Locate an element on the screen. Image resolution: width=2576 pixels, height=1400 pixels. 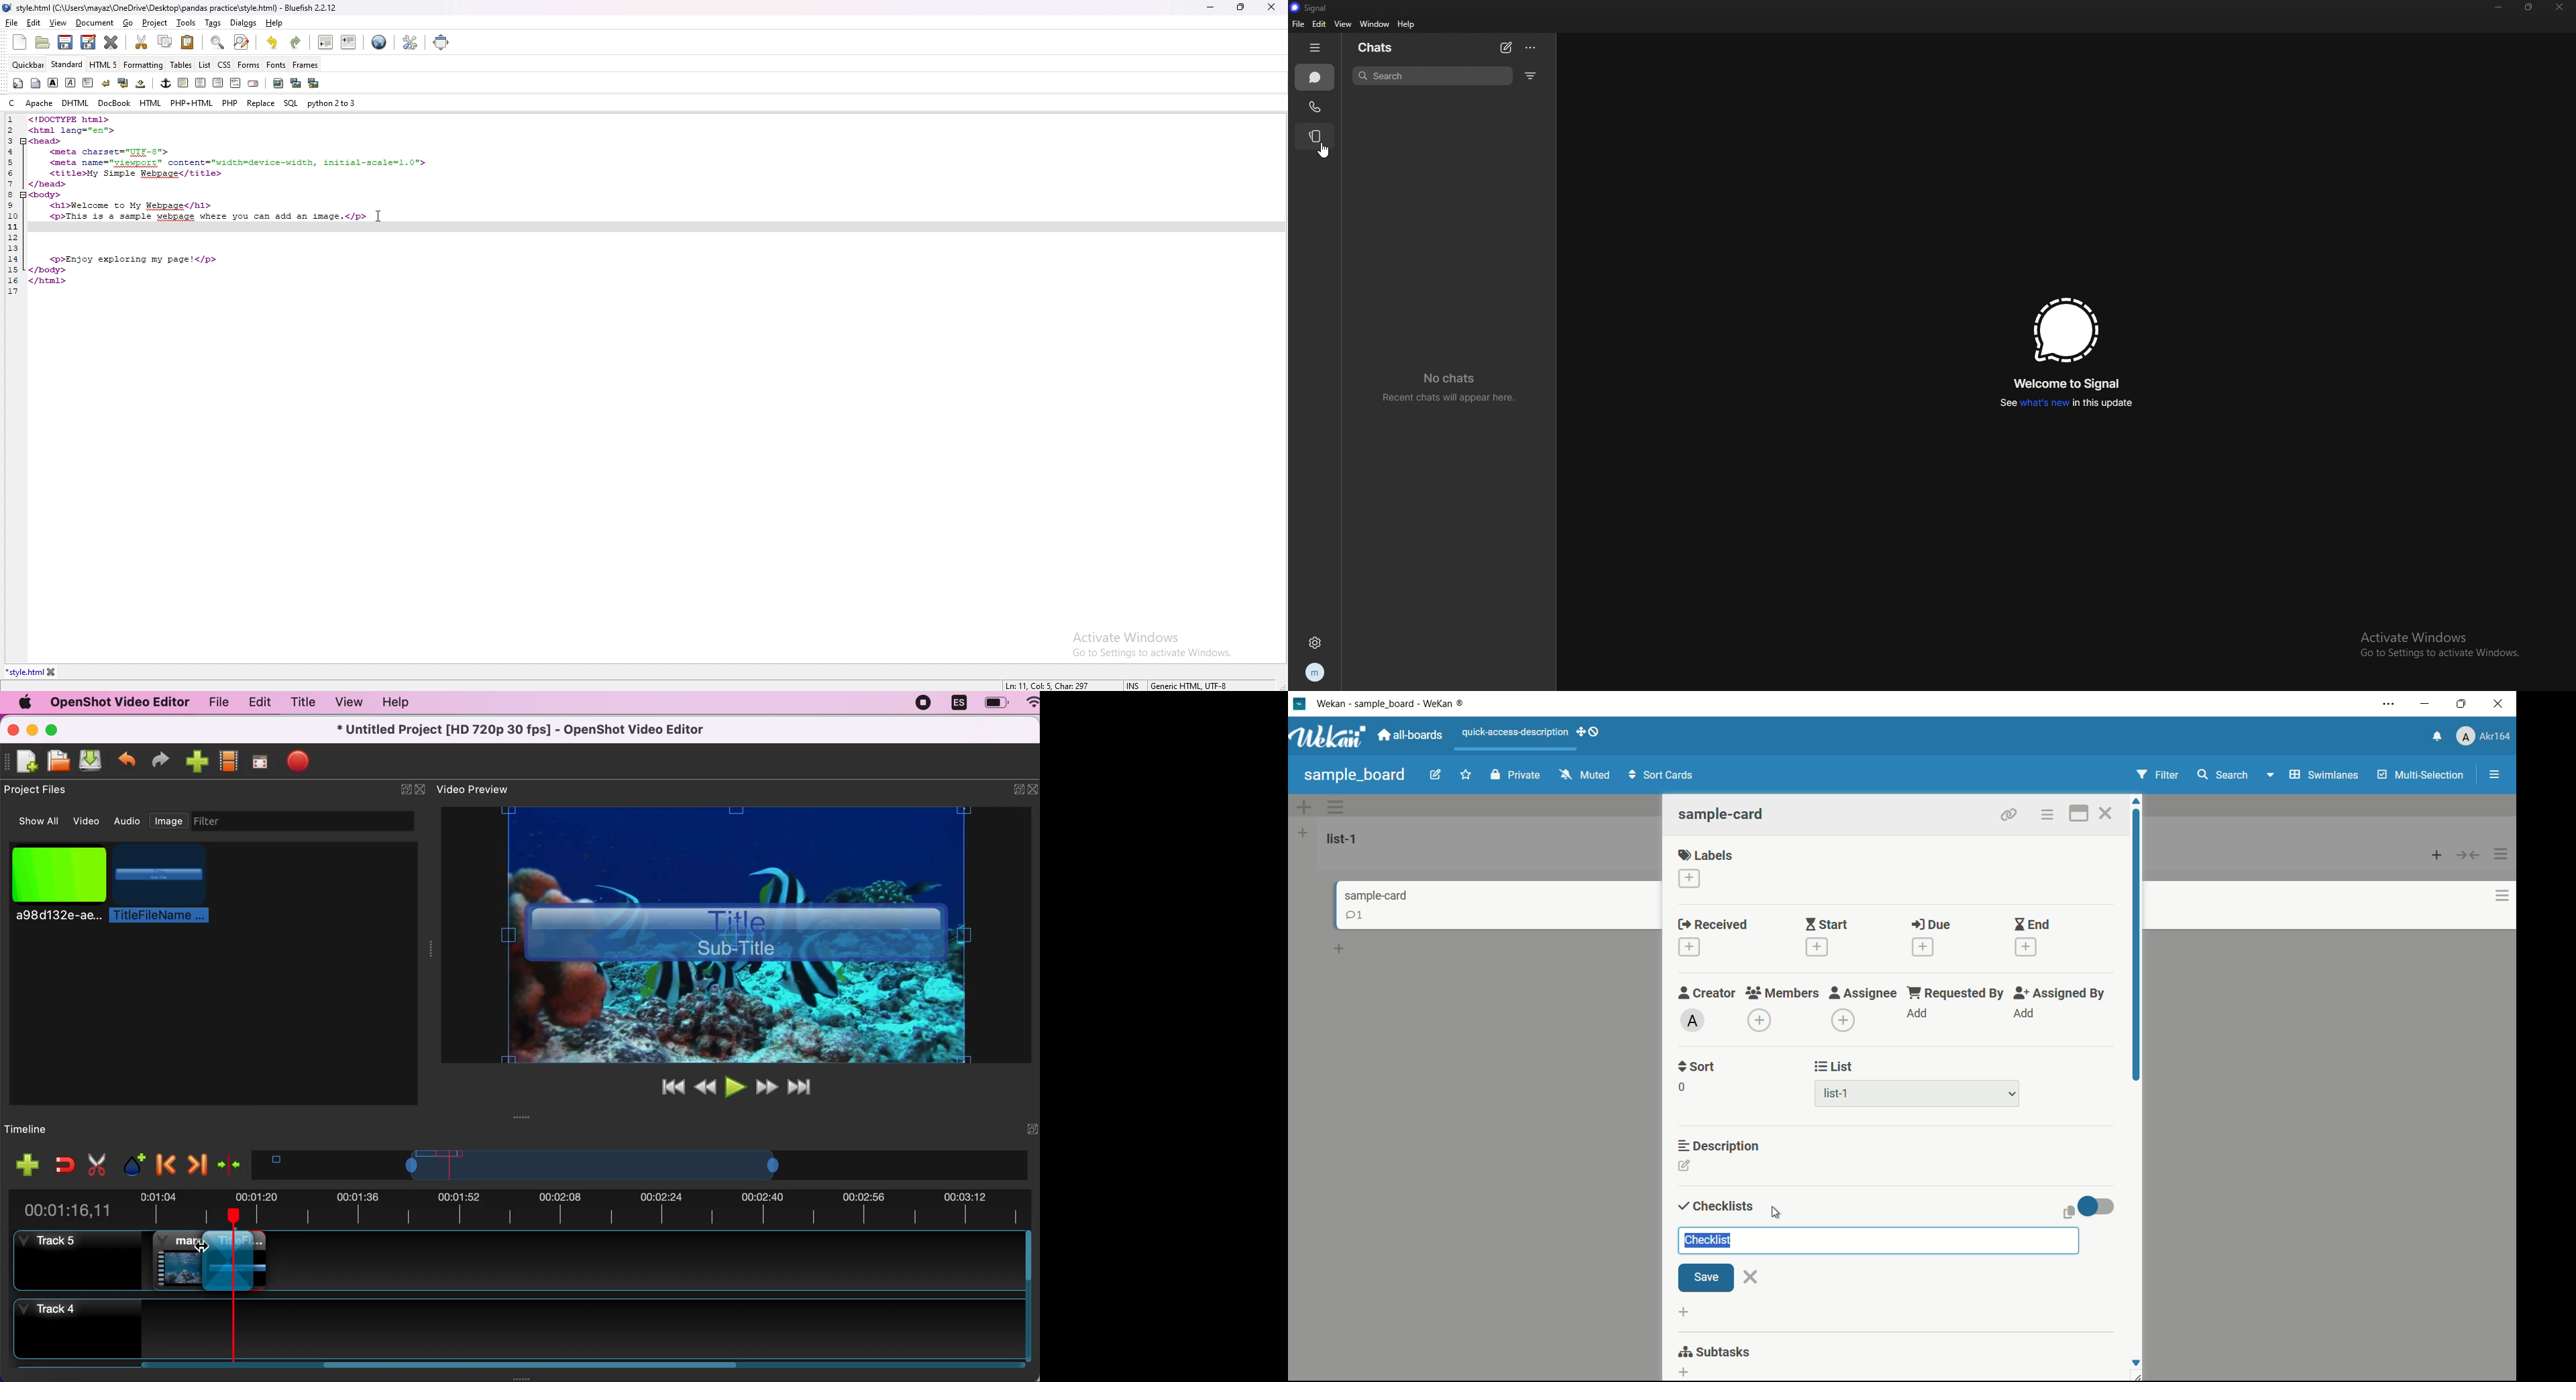
sort is located at coordinates (1697, 1068).